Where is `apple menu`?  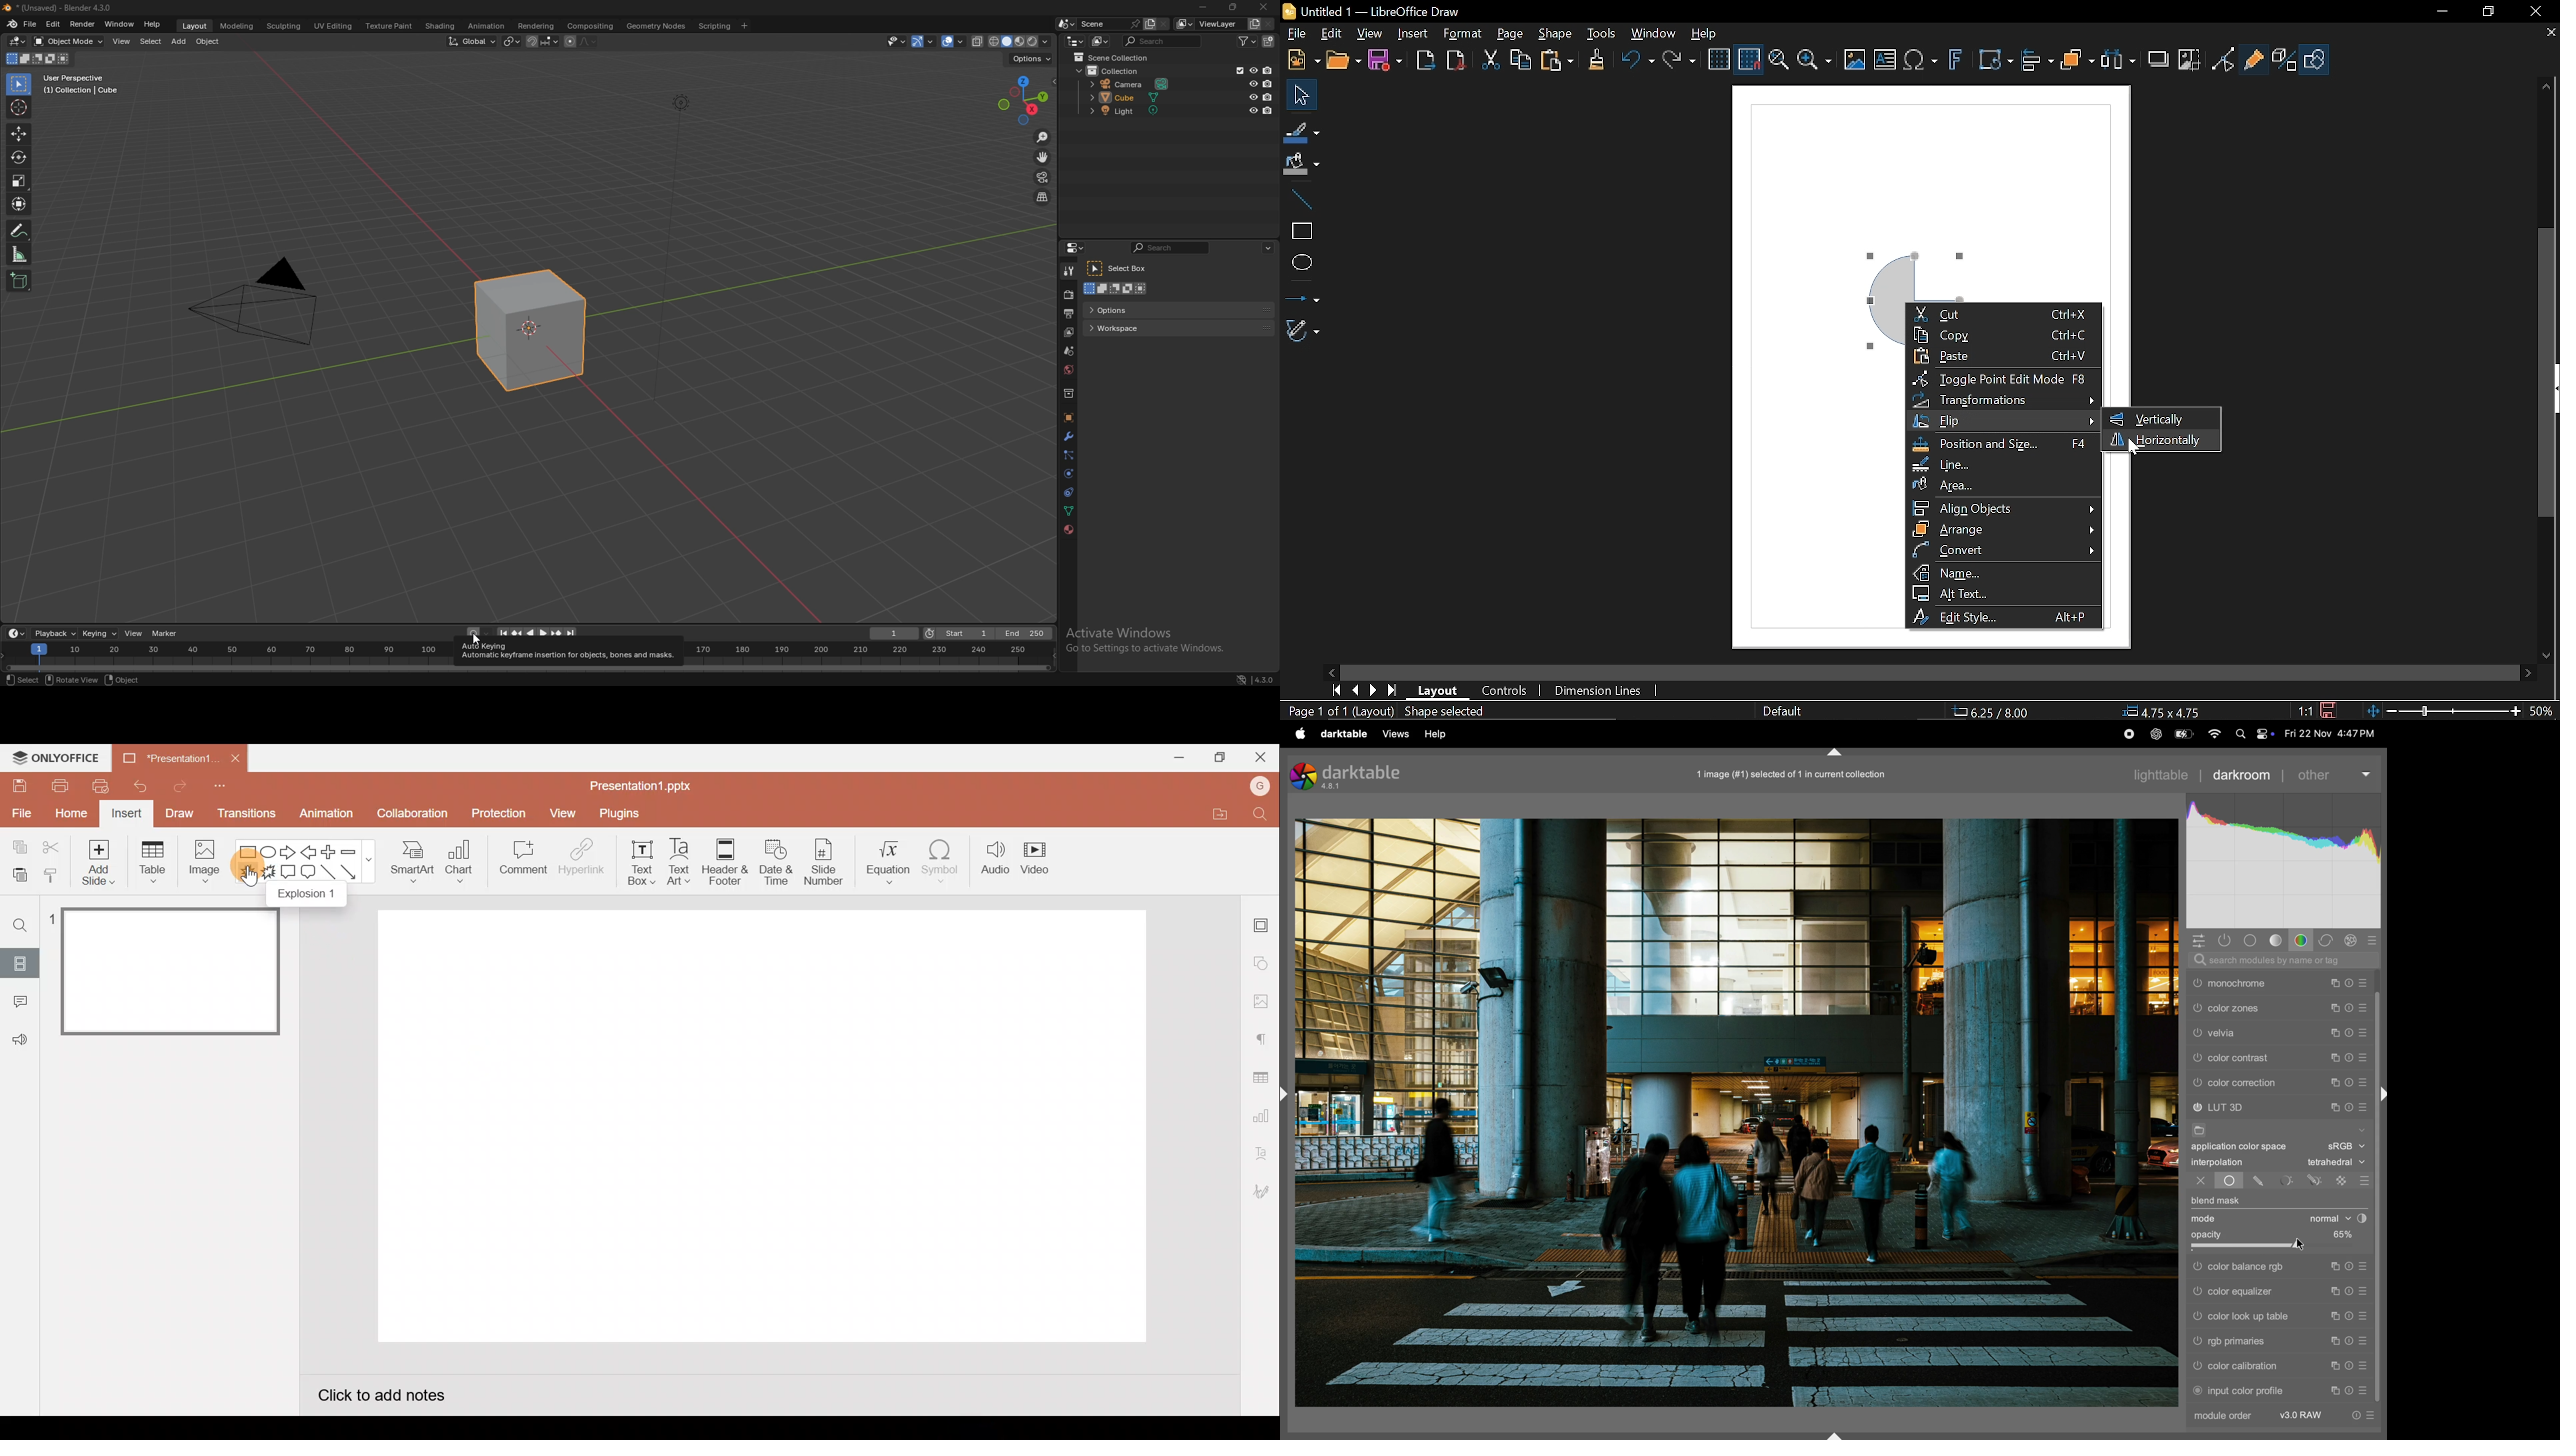
apple menu is located at coordinates (1300, 733).